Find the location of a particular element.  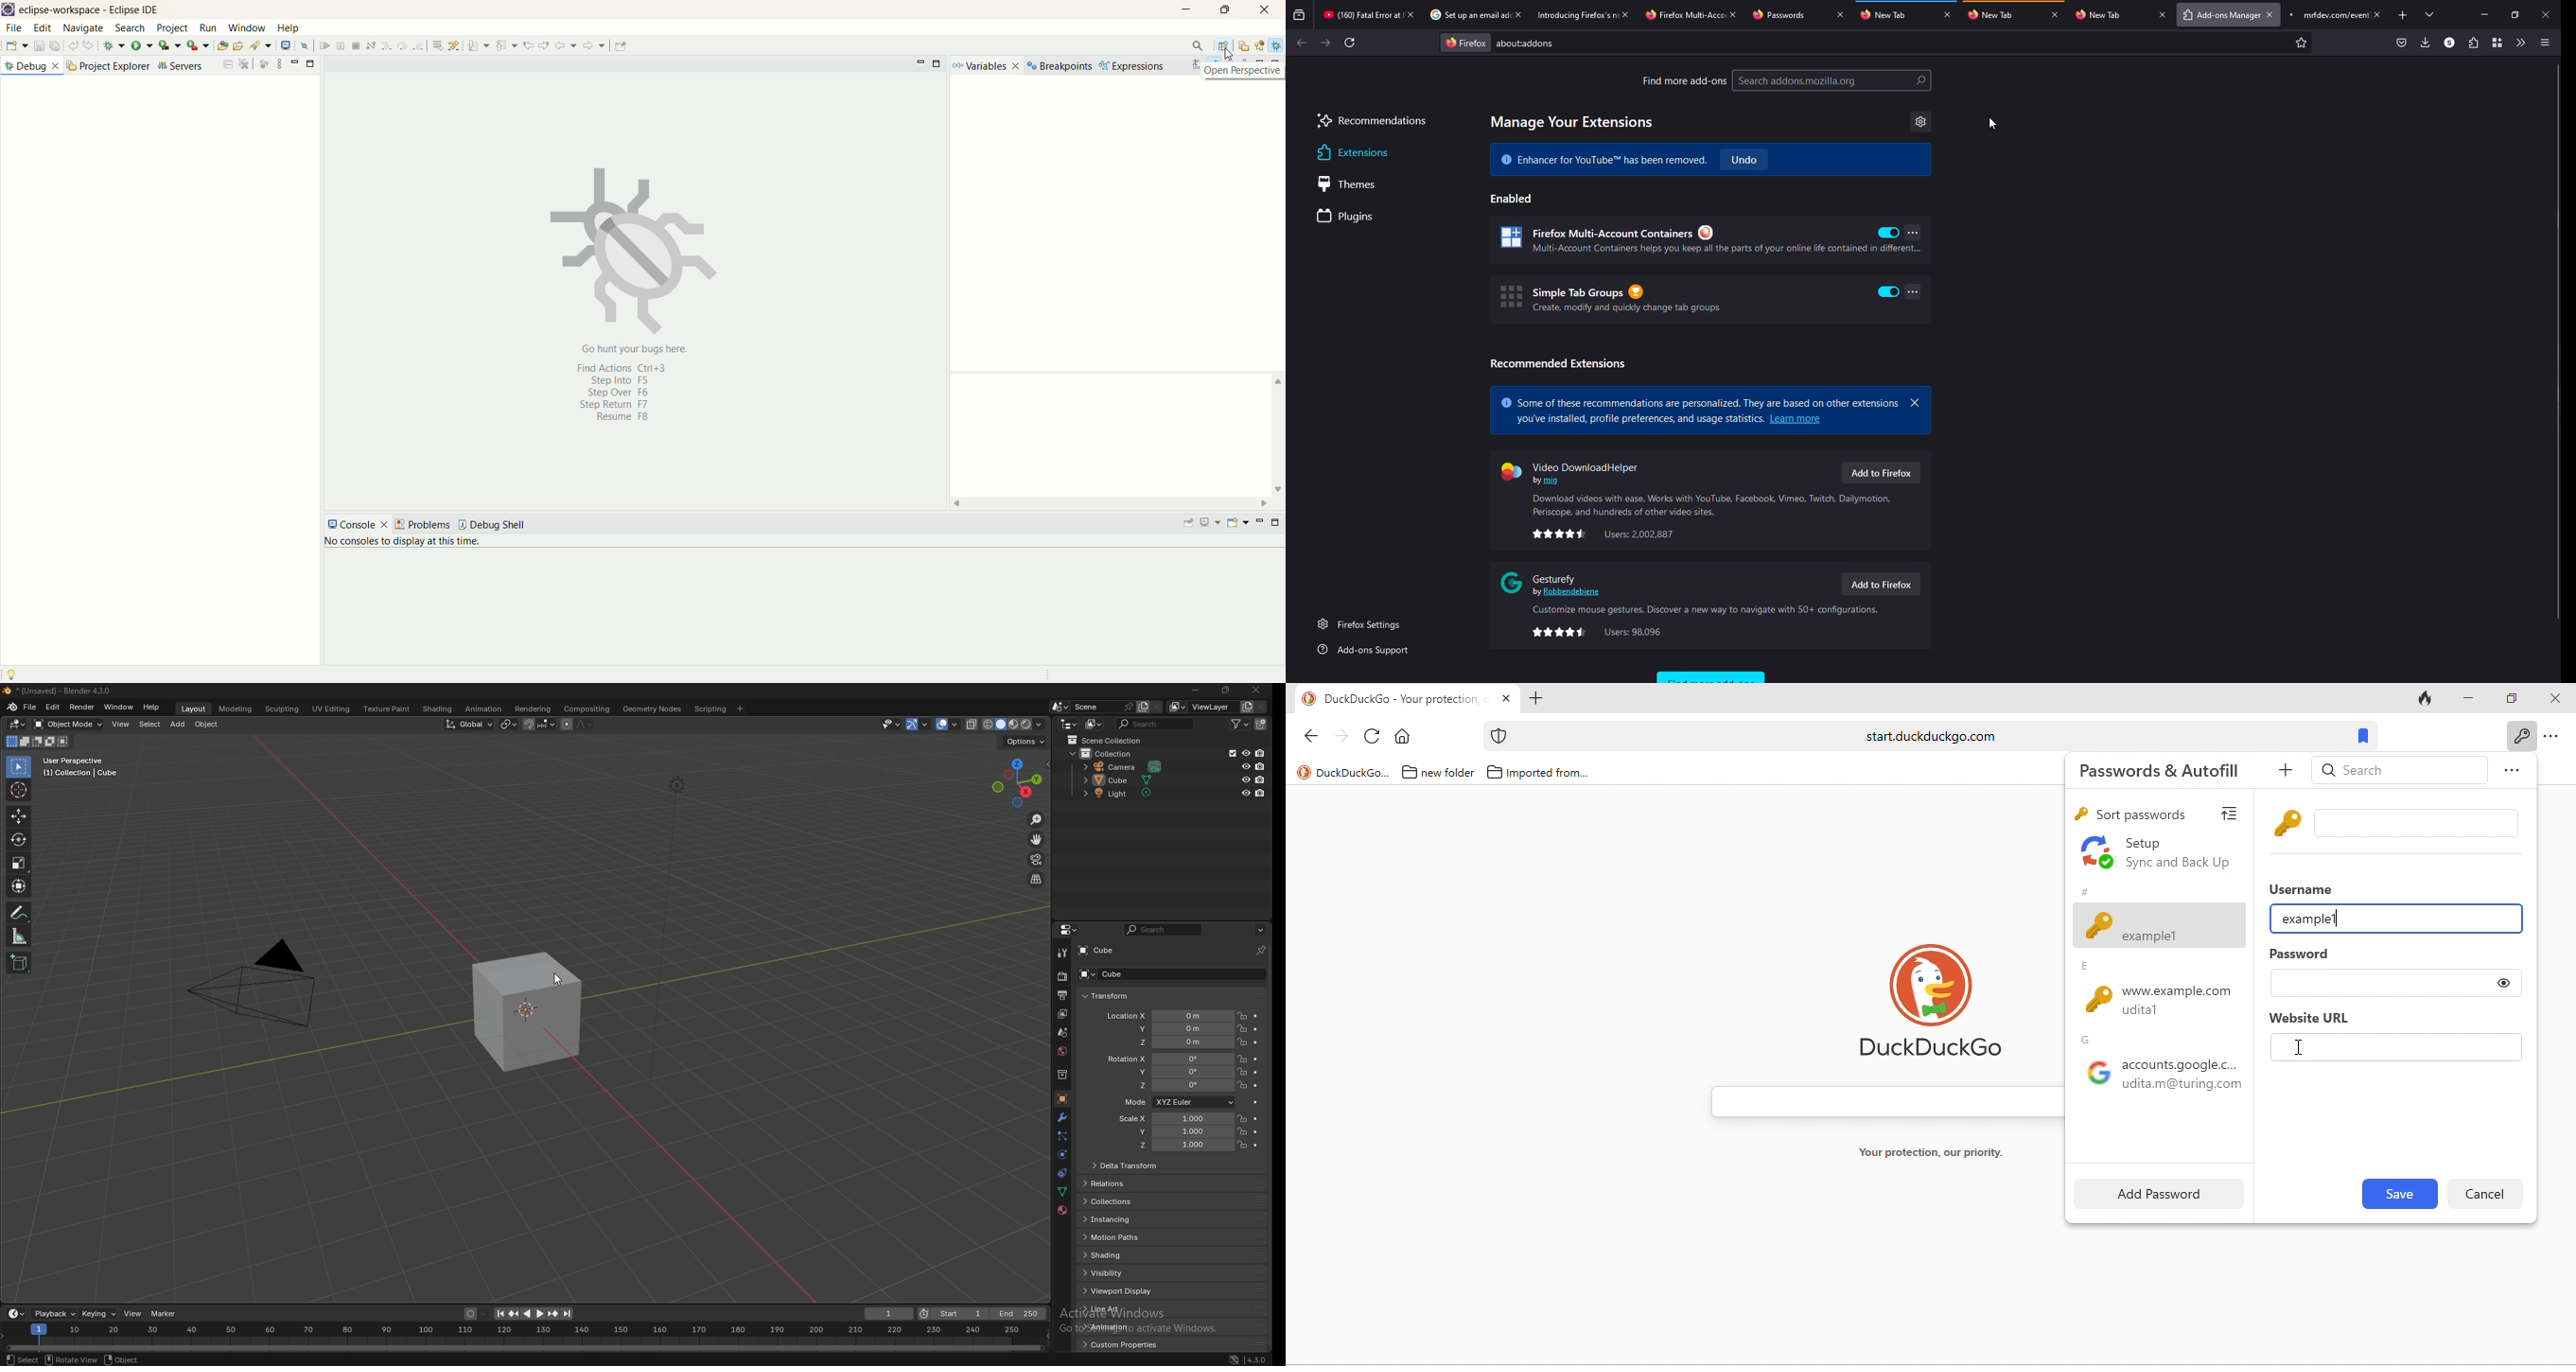

mode is located at coordinates (1178, 1103).